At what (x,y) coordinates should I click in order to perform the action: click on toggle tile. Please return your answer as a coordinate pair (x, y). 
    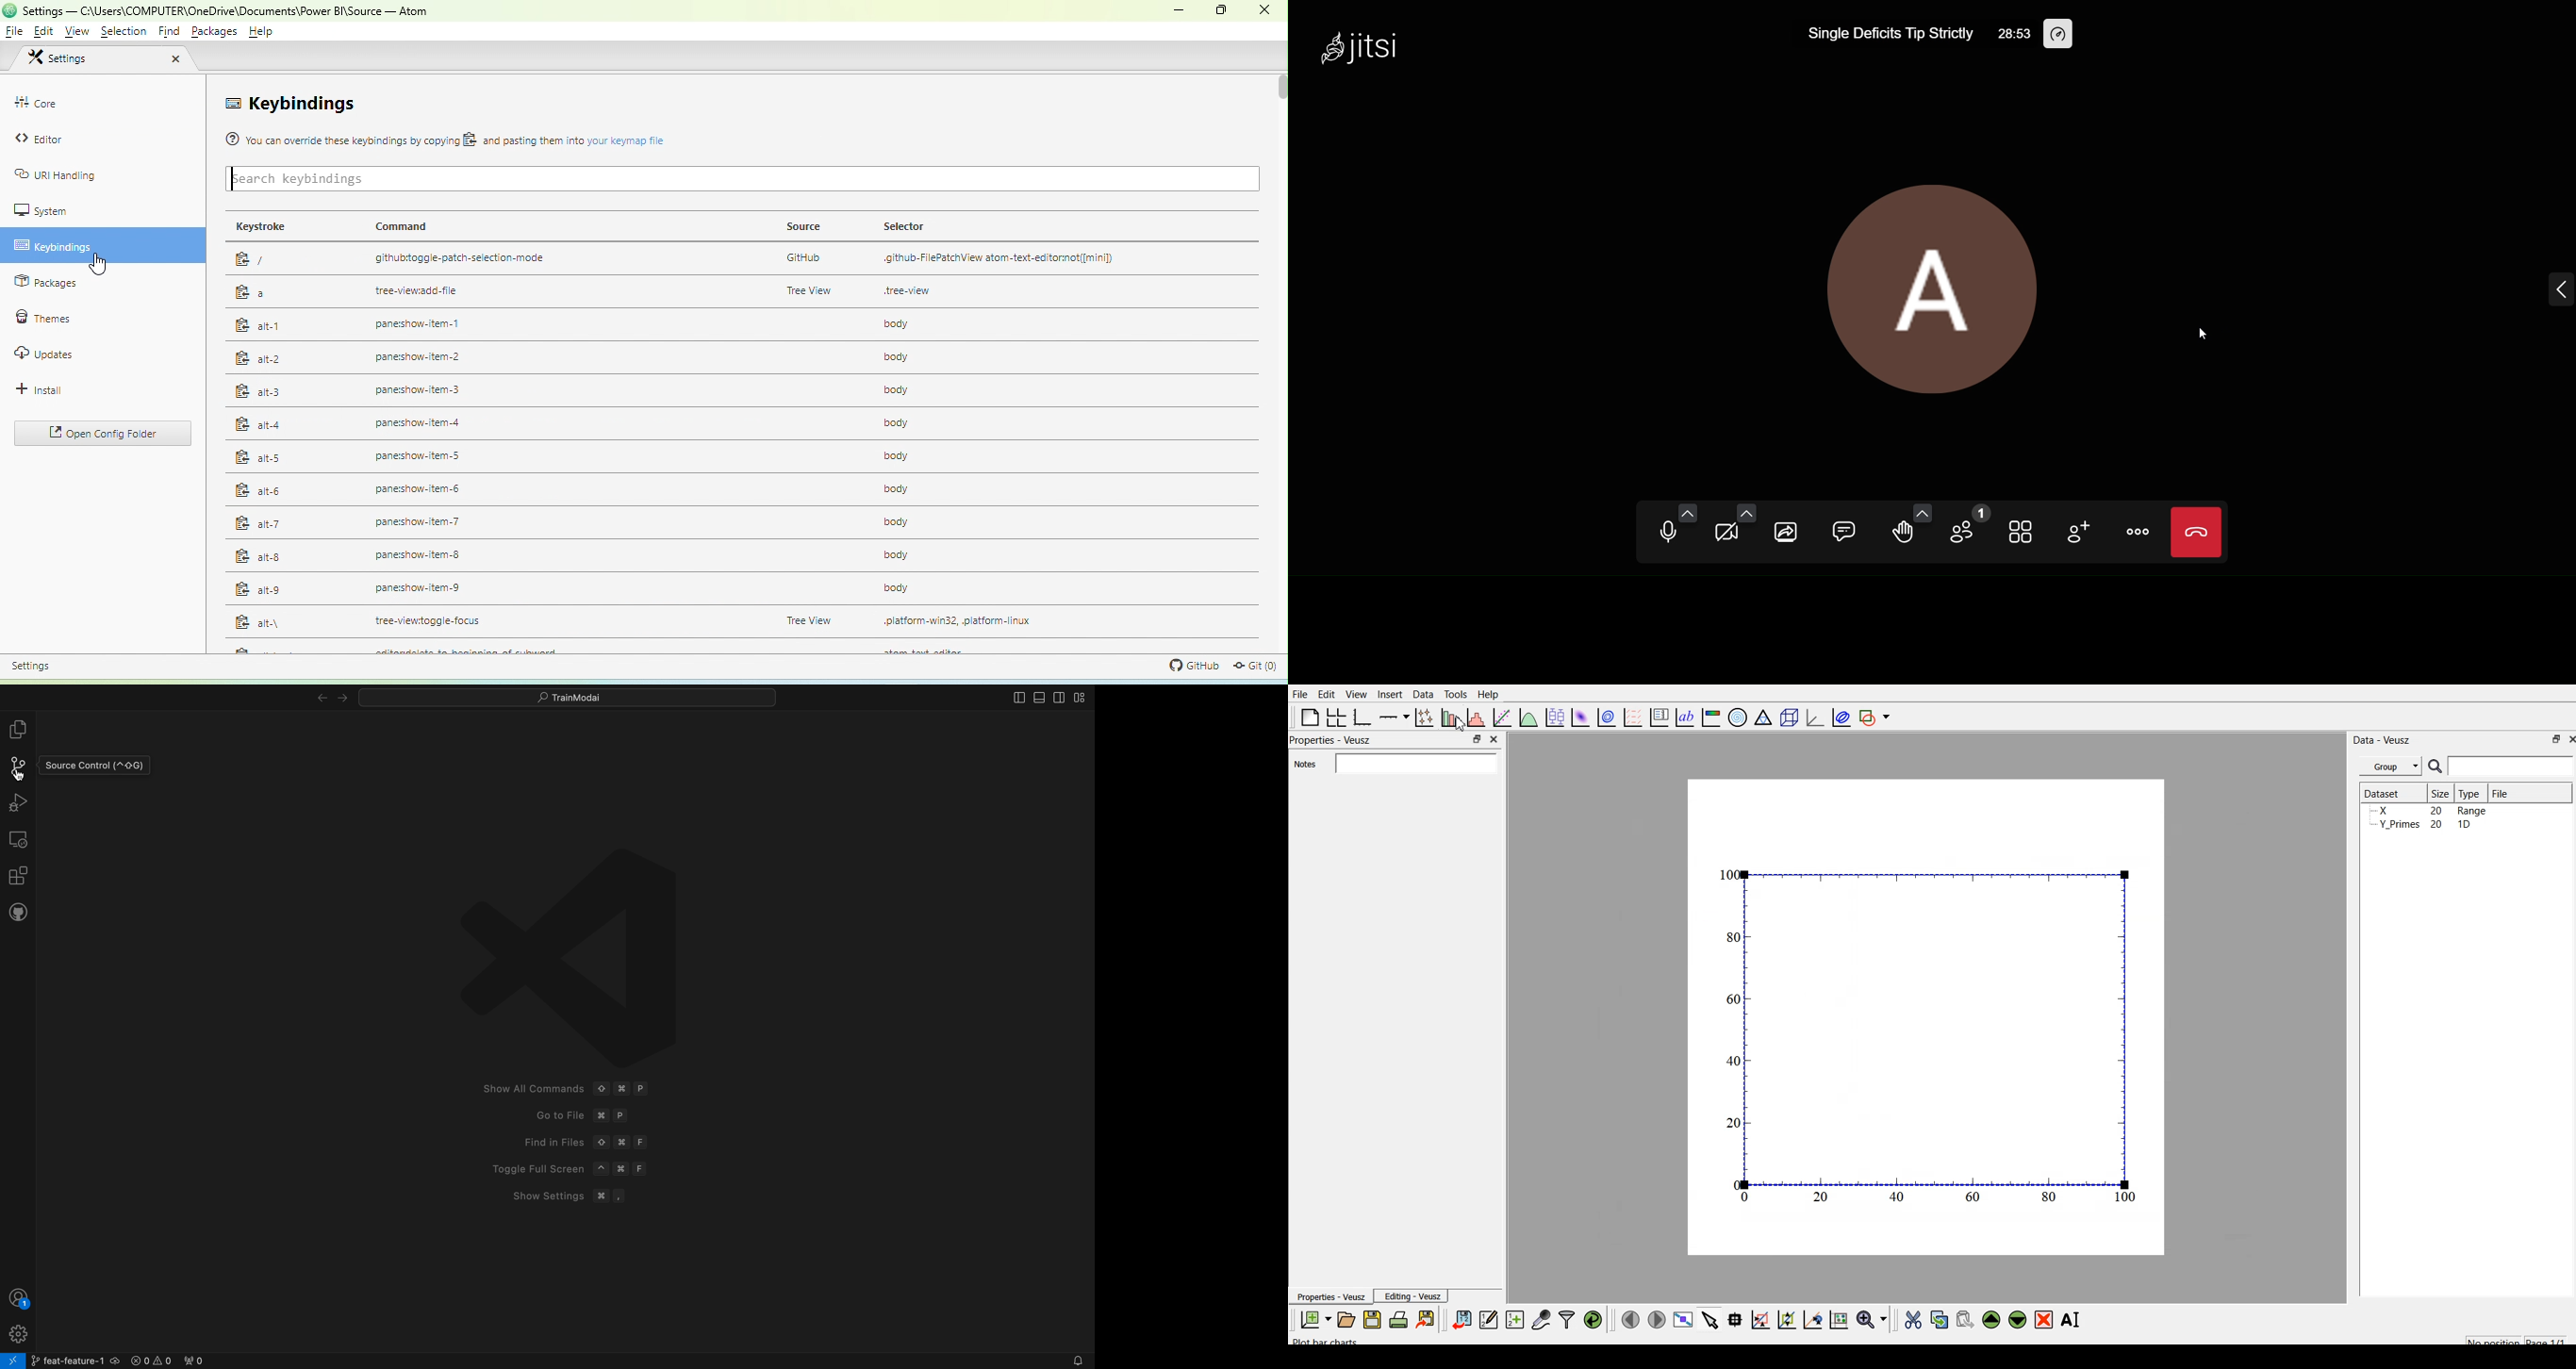
    Looking at the image, I should click on (2021, 533).